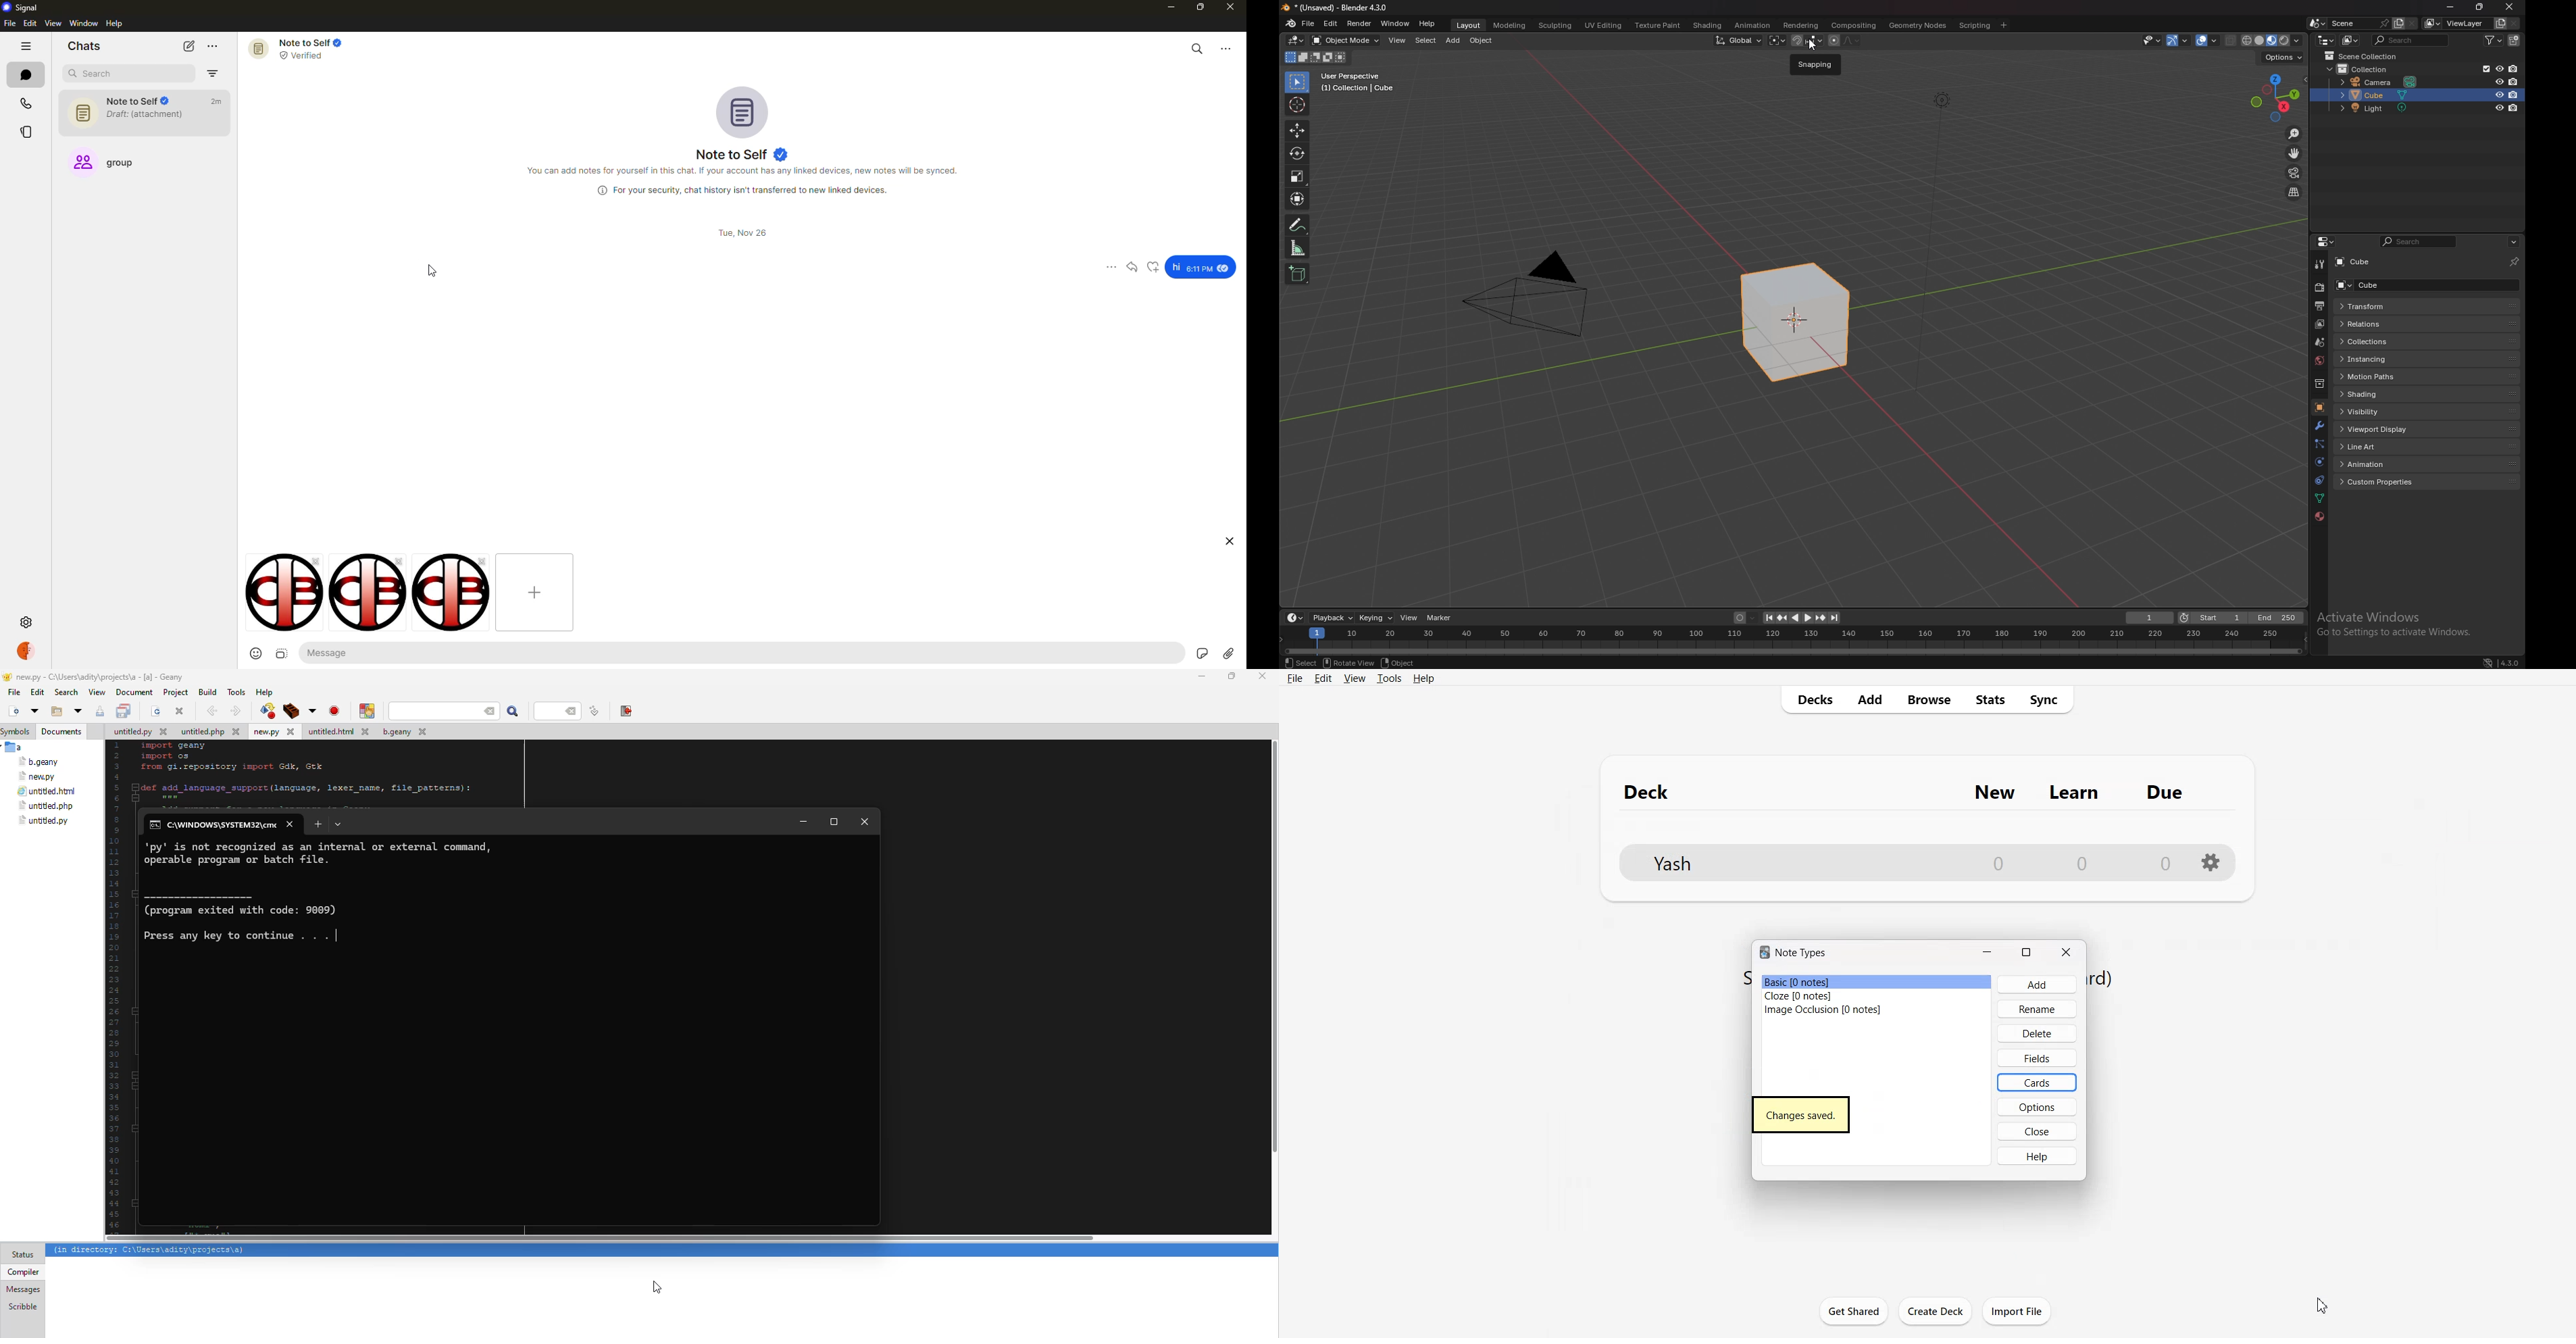  I want to click on file, so click(8, 25).